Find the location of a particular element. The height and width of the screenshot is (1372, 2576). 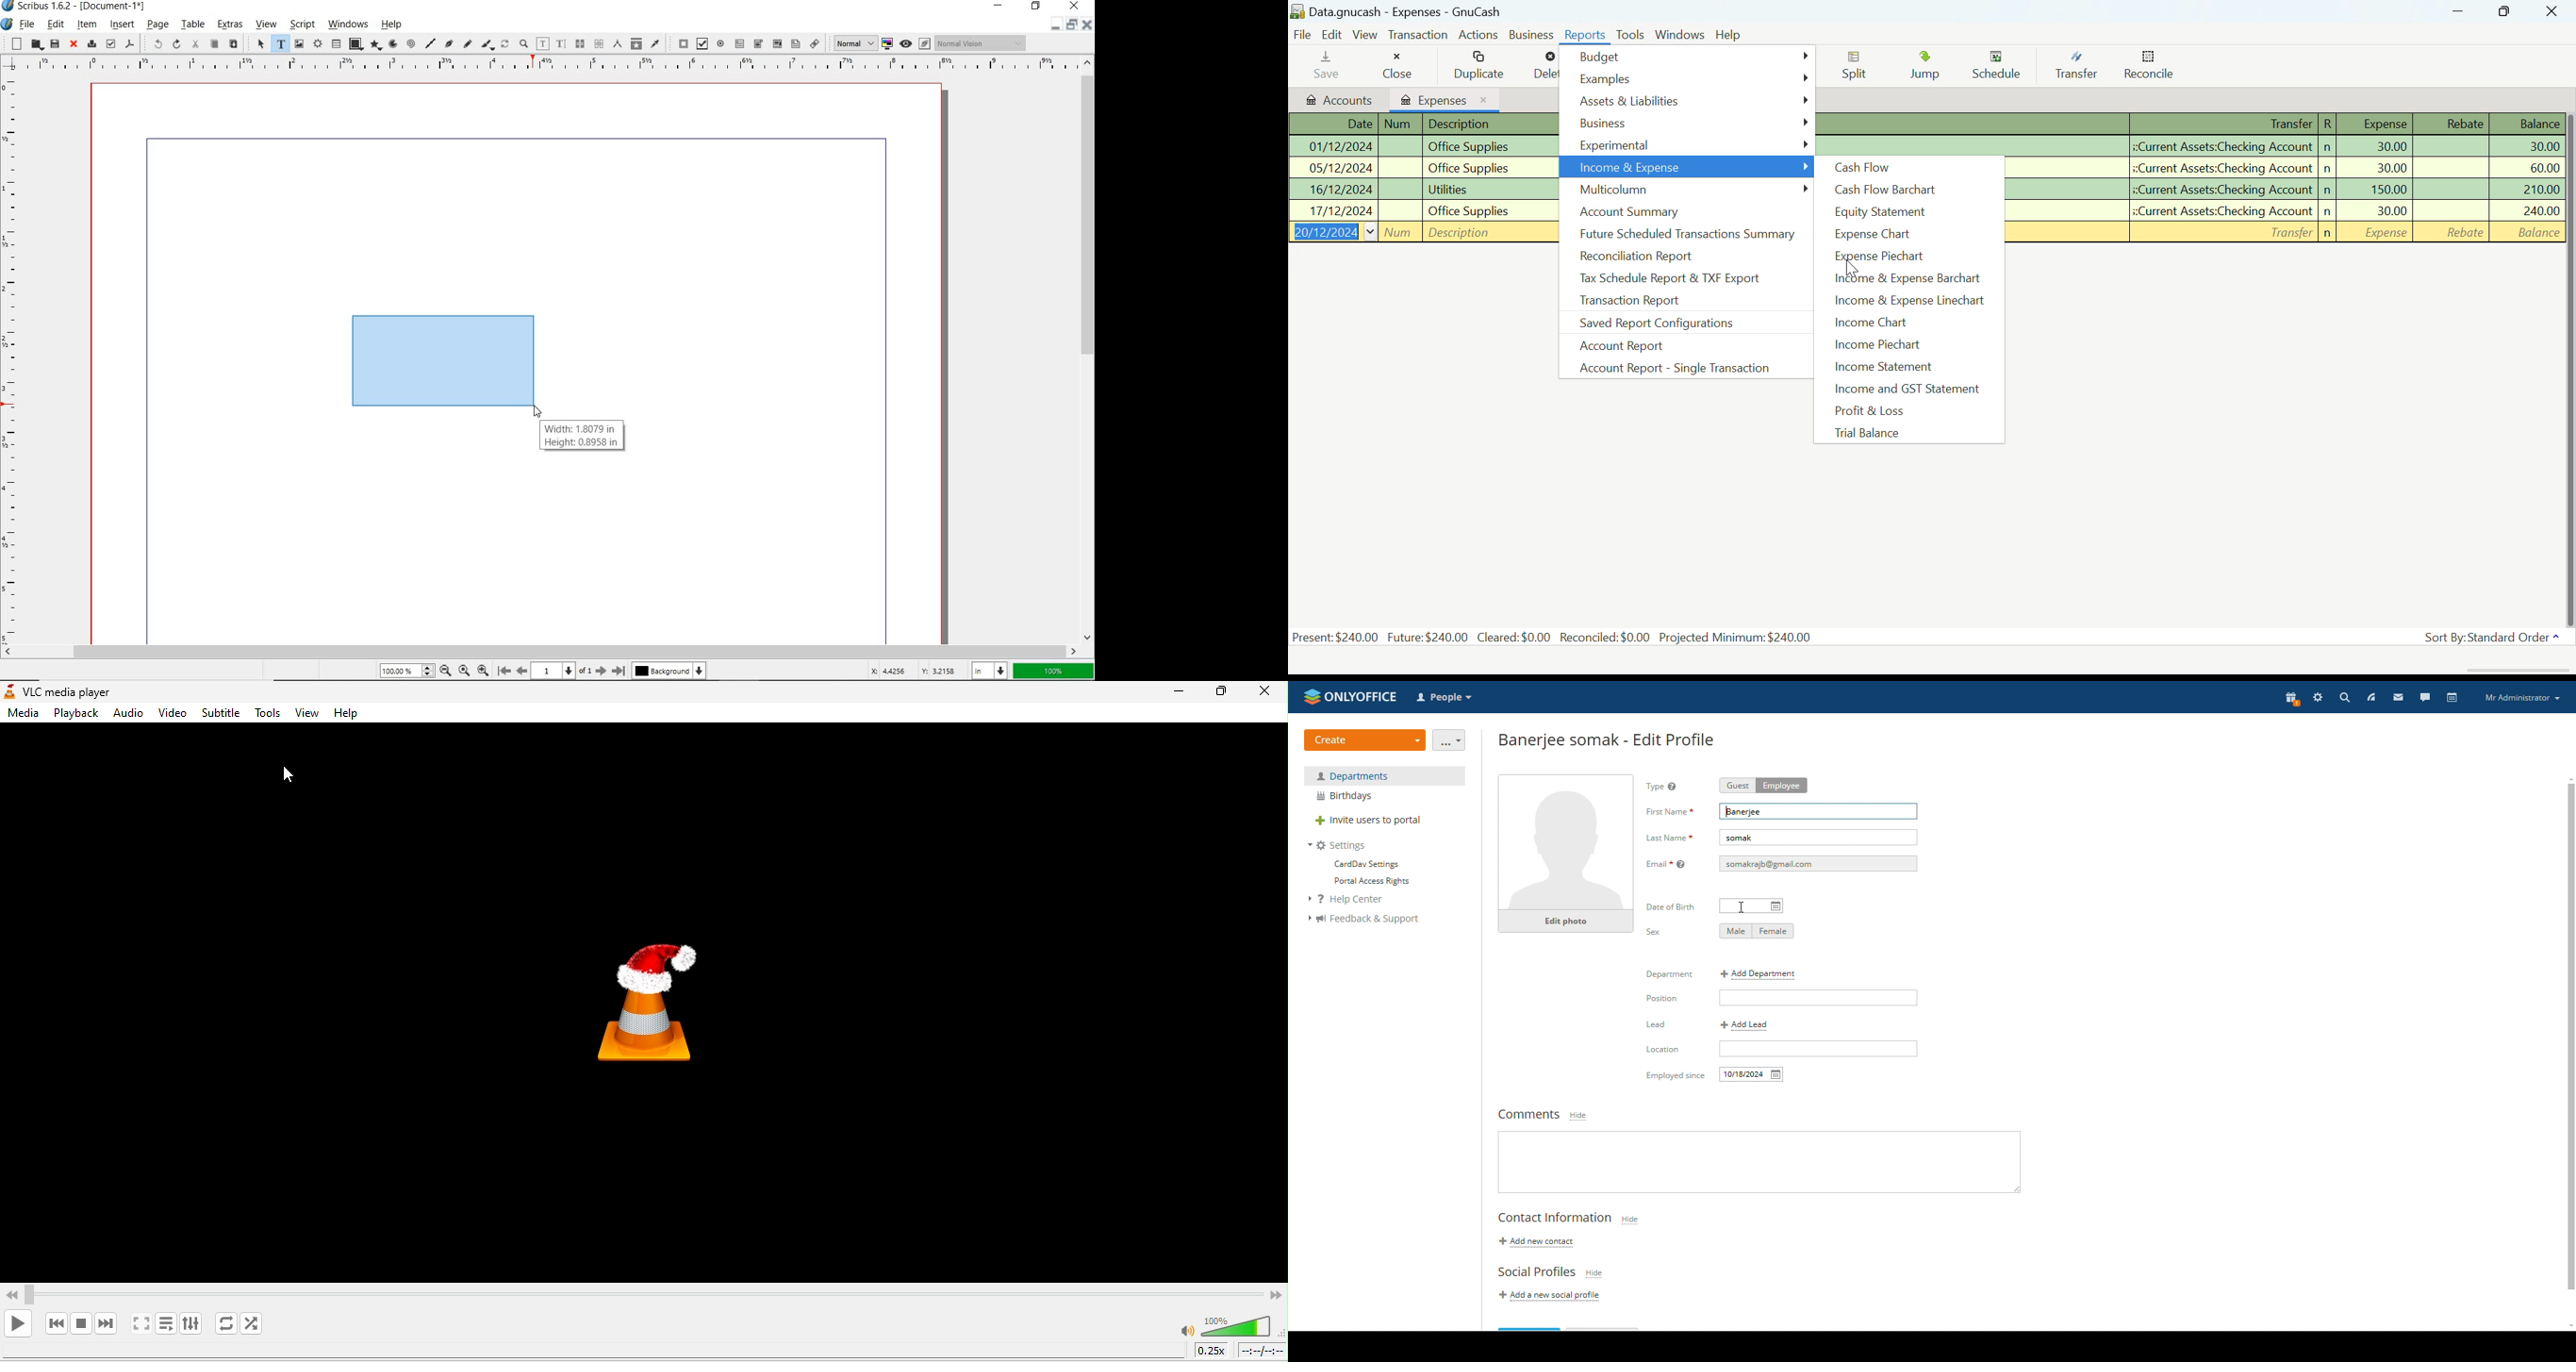

Income Piechart is located at coordinates (1907, 346).